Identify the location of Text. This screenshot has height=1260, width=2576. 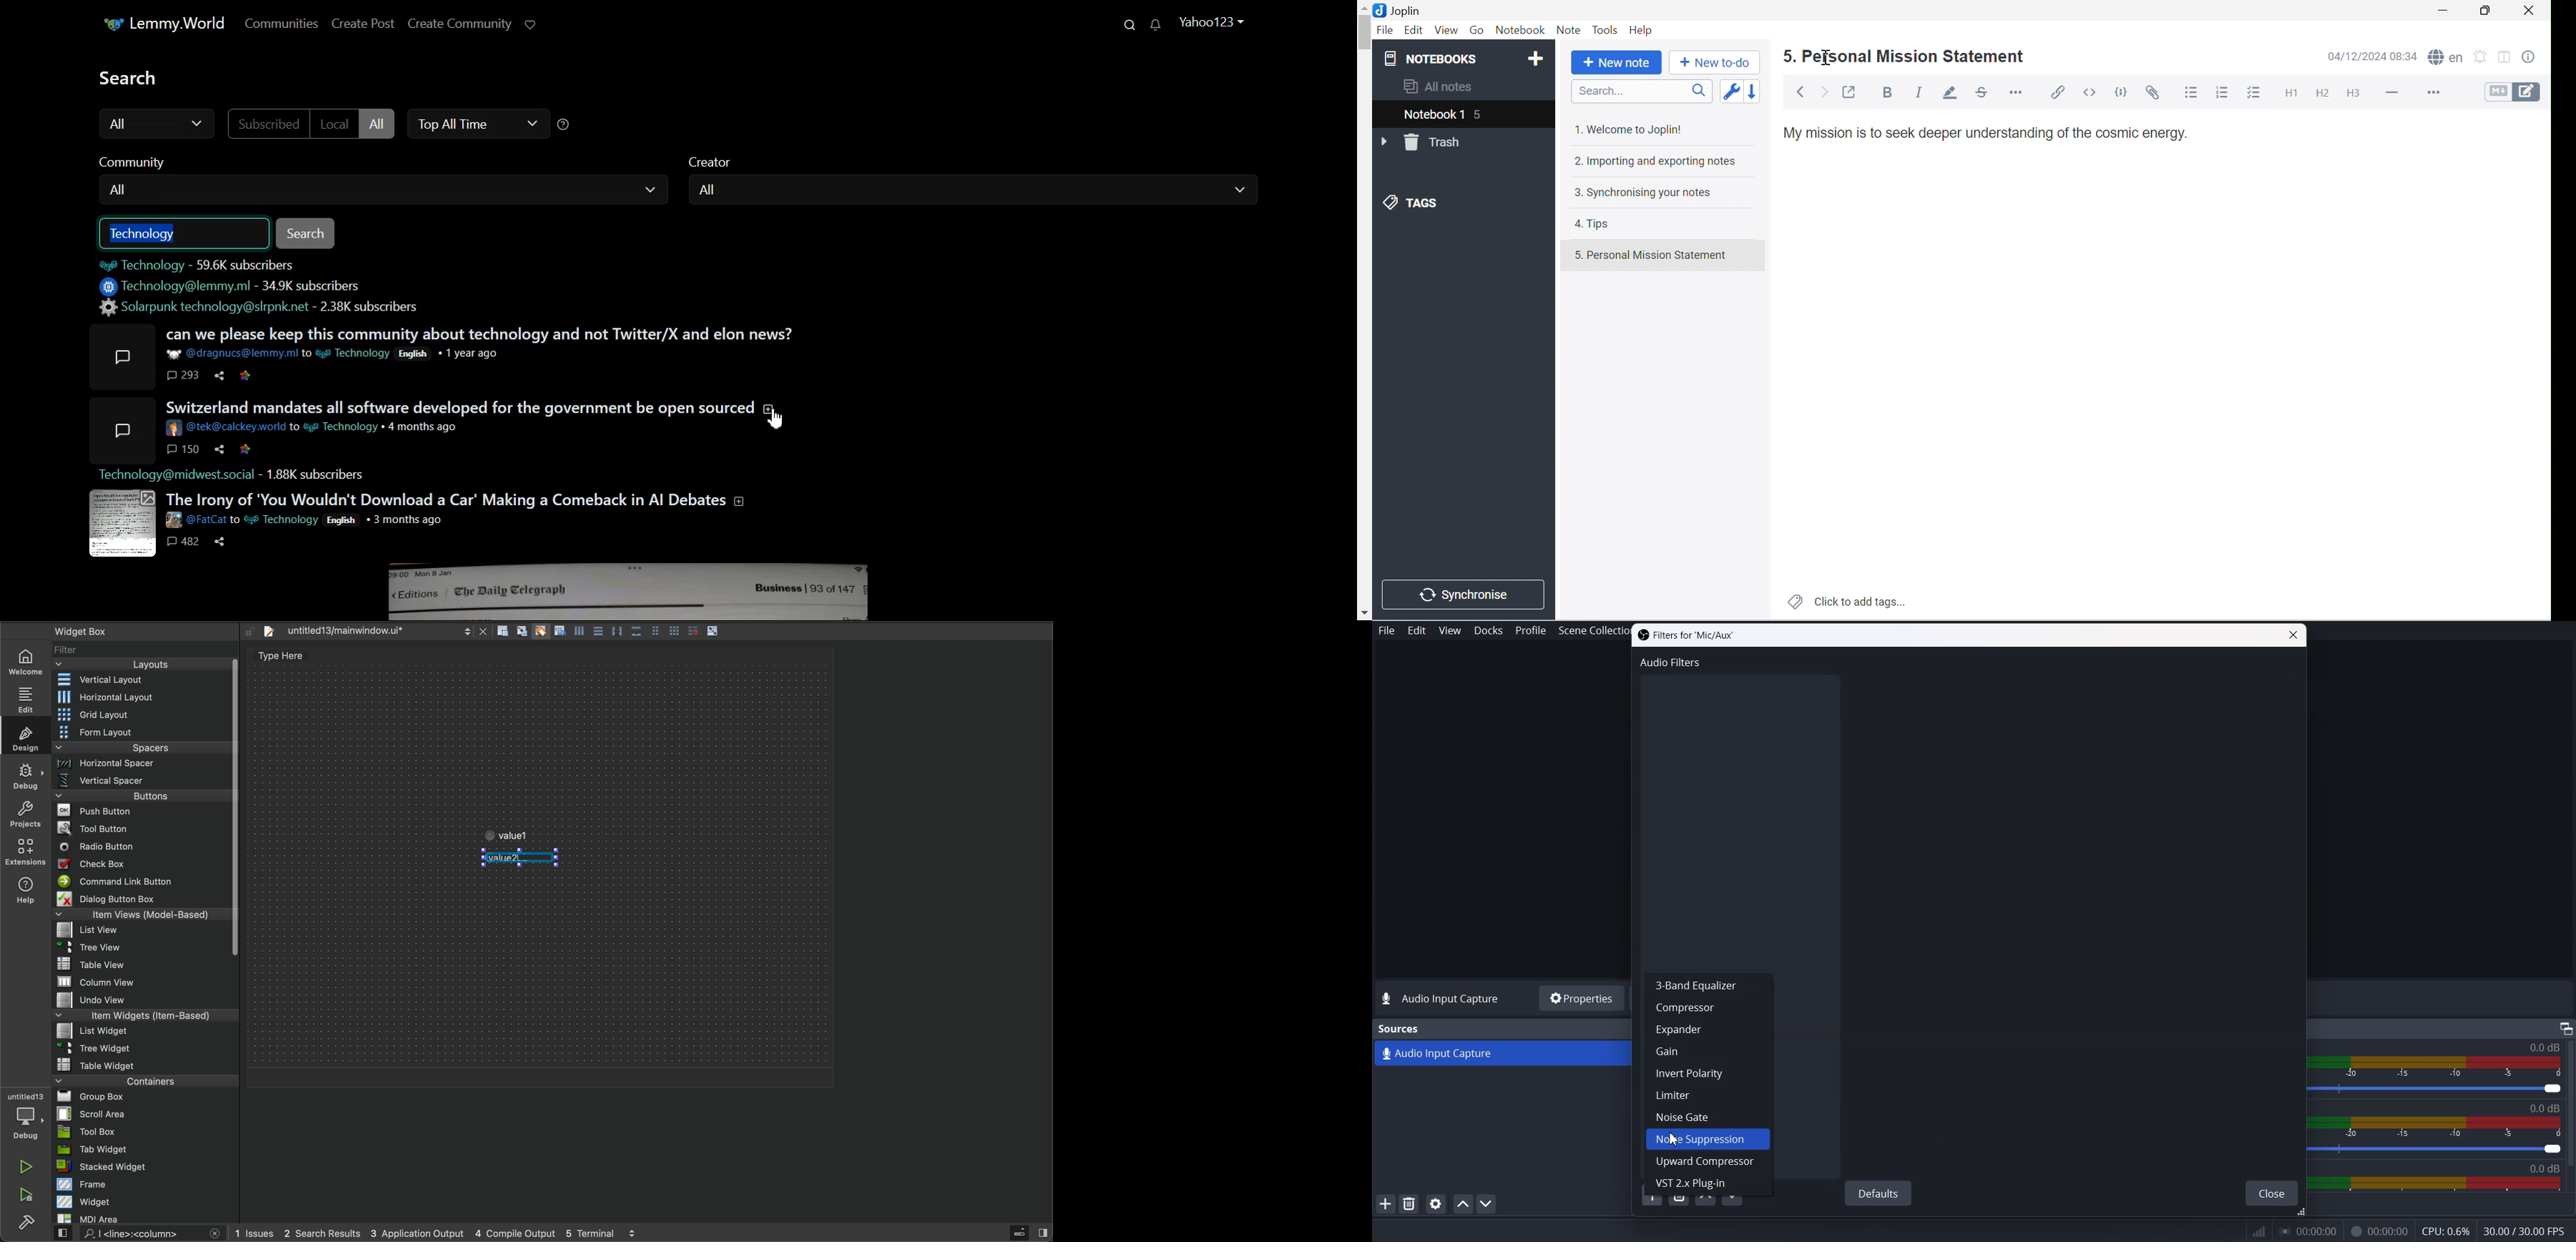
(1400, 1029).